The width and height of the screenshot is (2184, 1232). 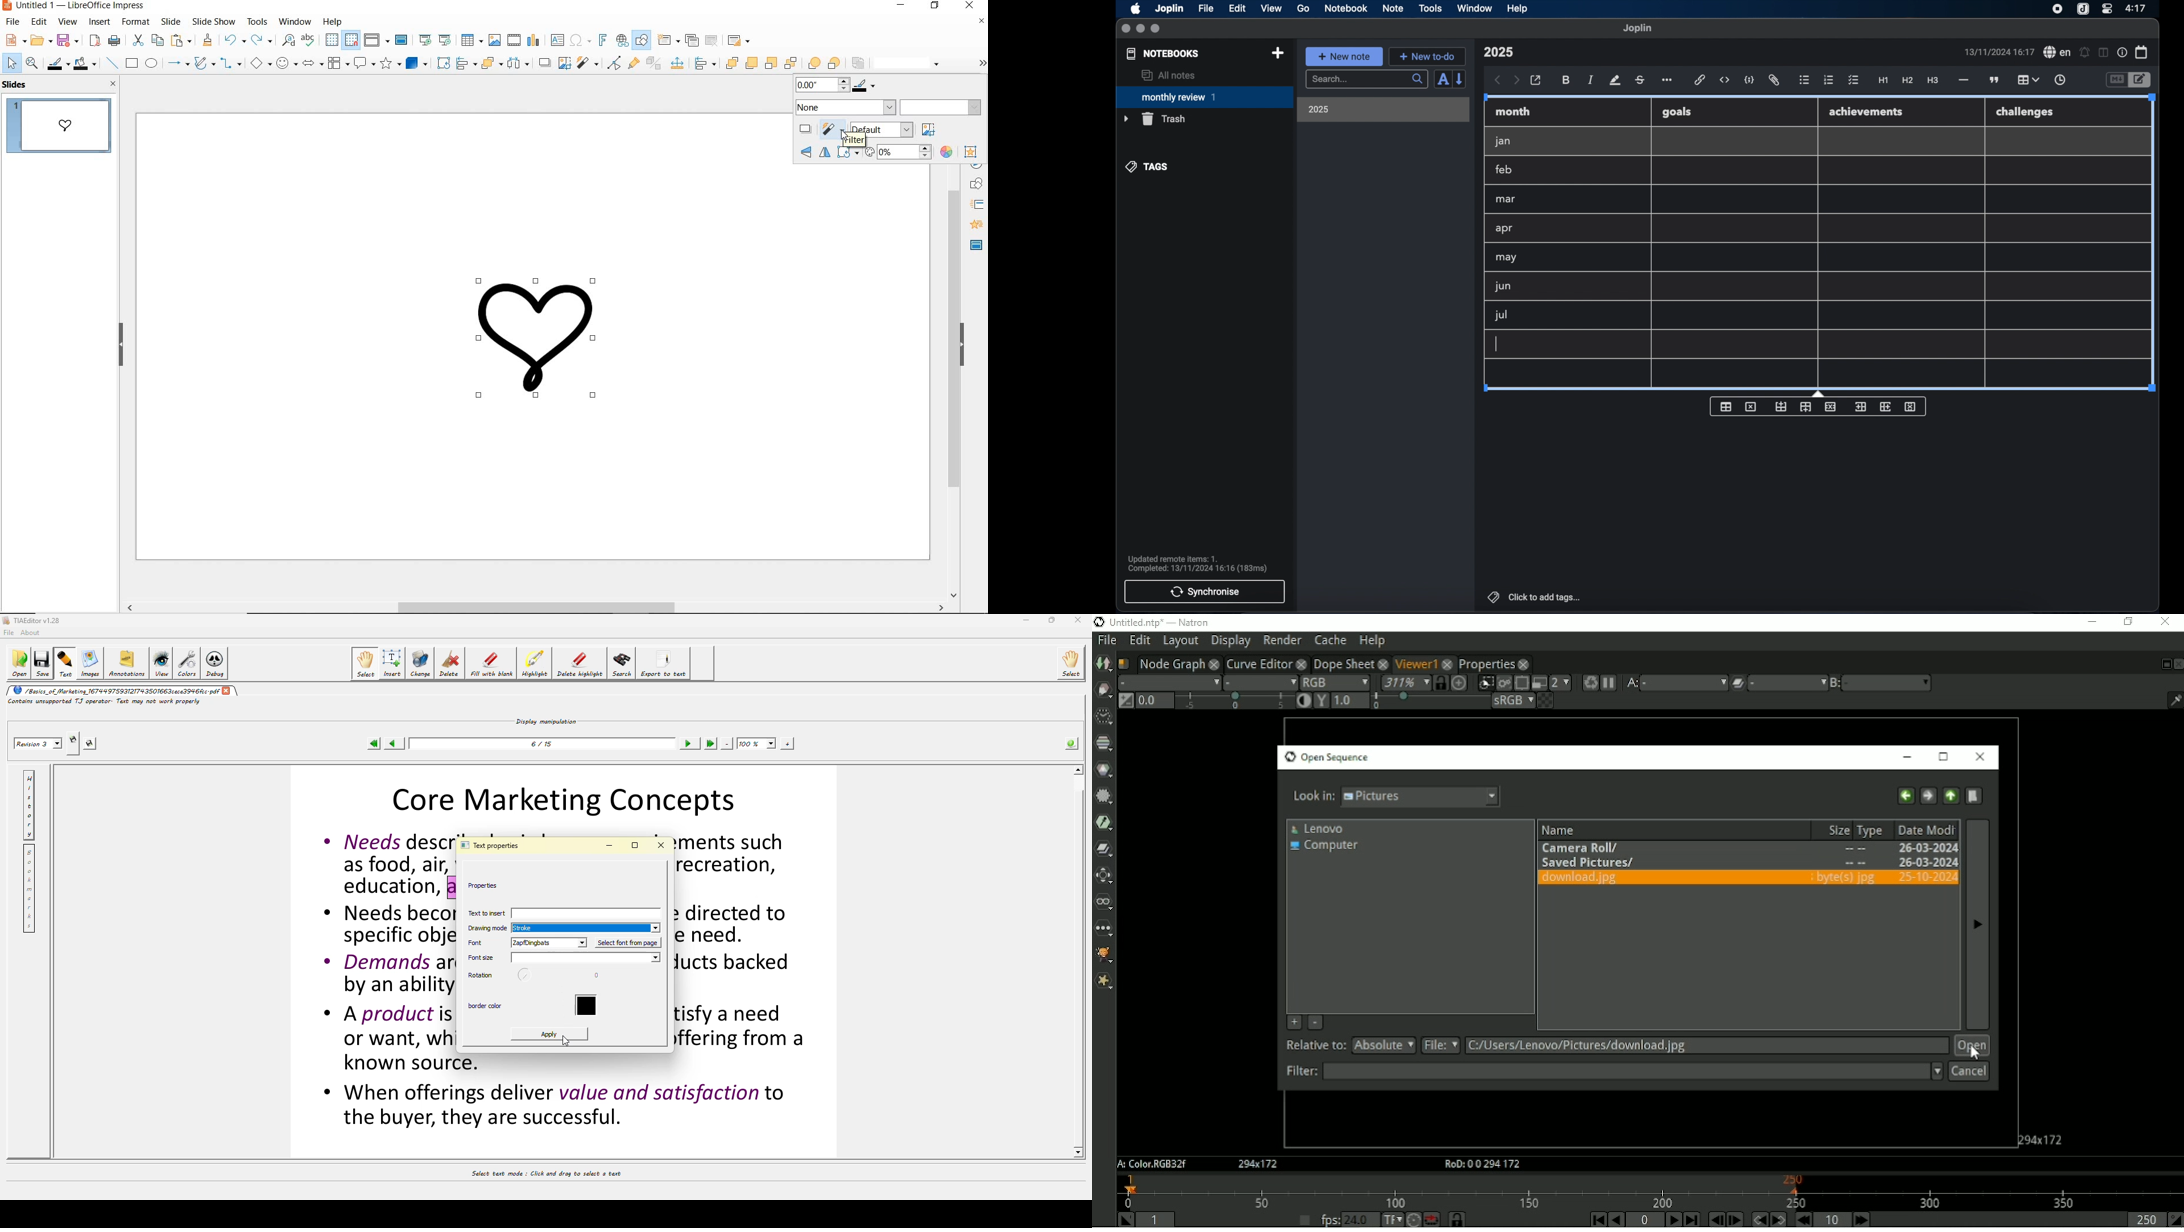 I want to click on Render, so click(x=1282, y=640).